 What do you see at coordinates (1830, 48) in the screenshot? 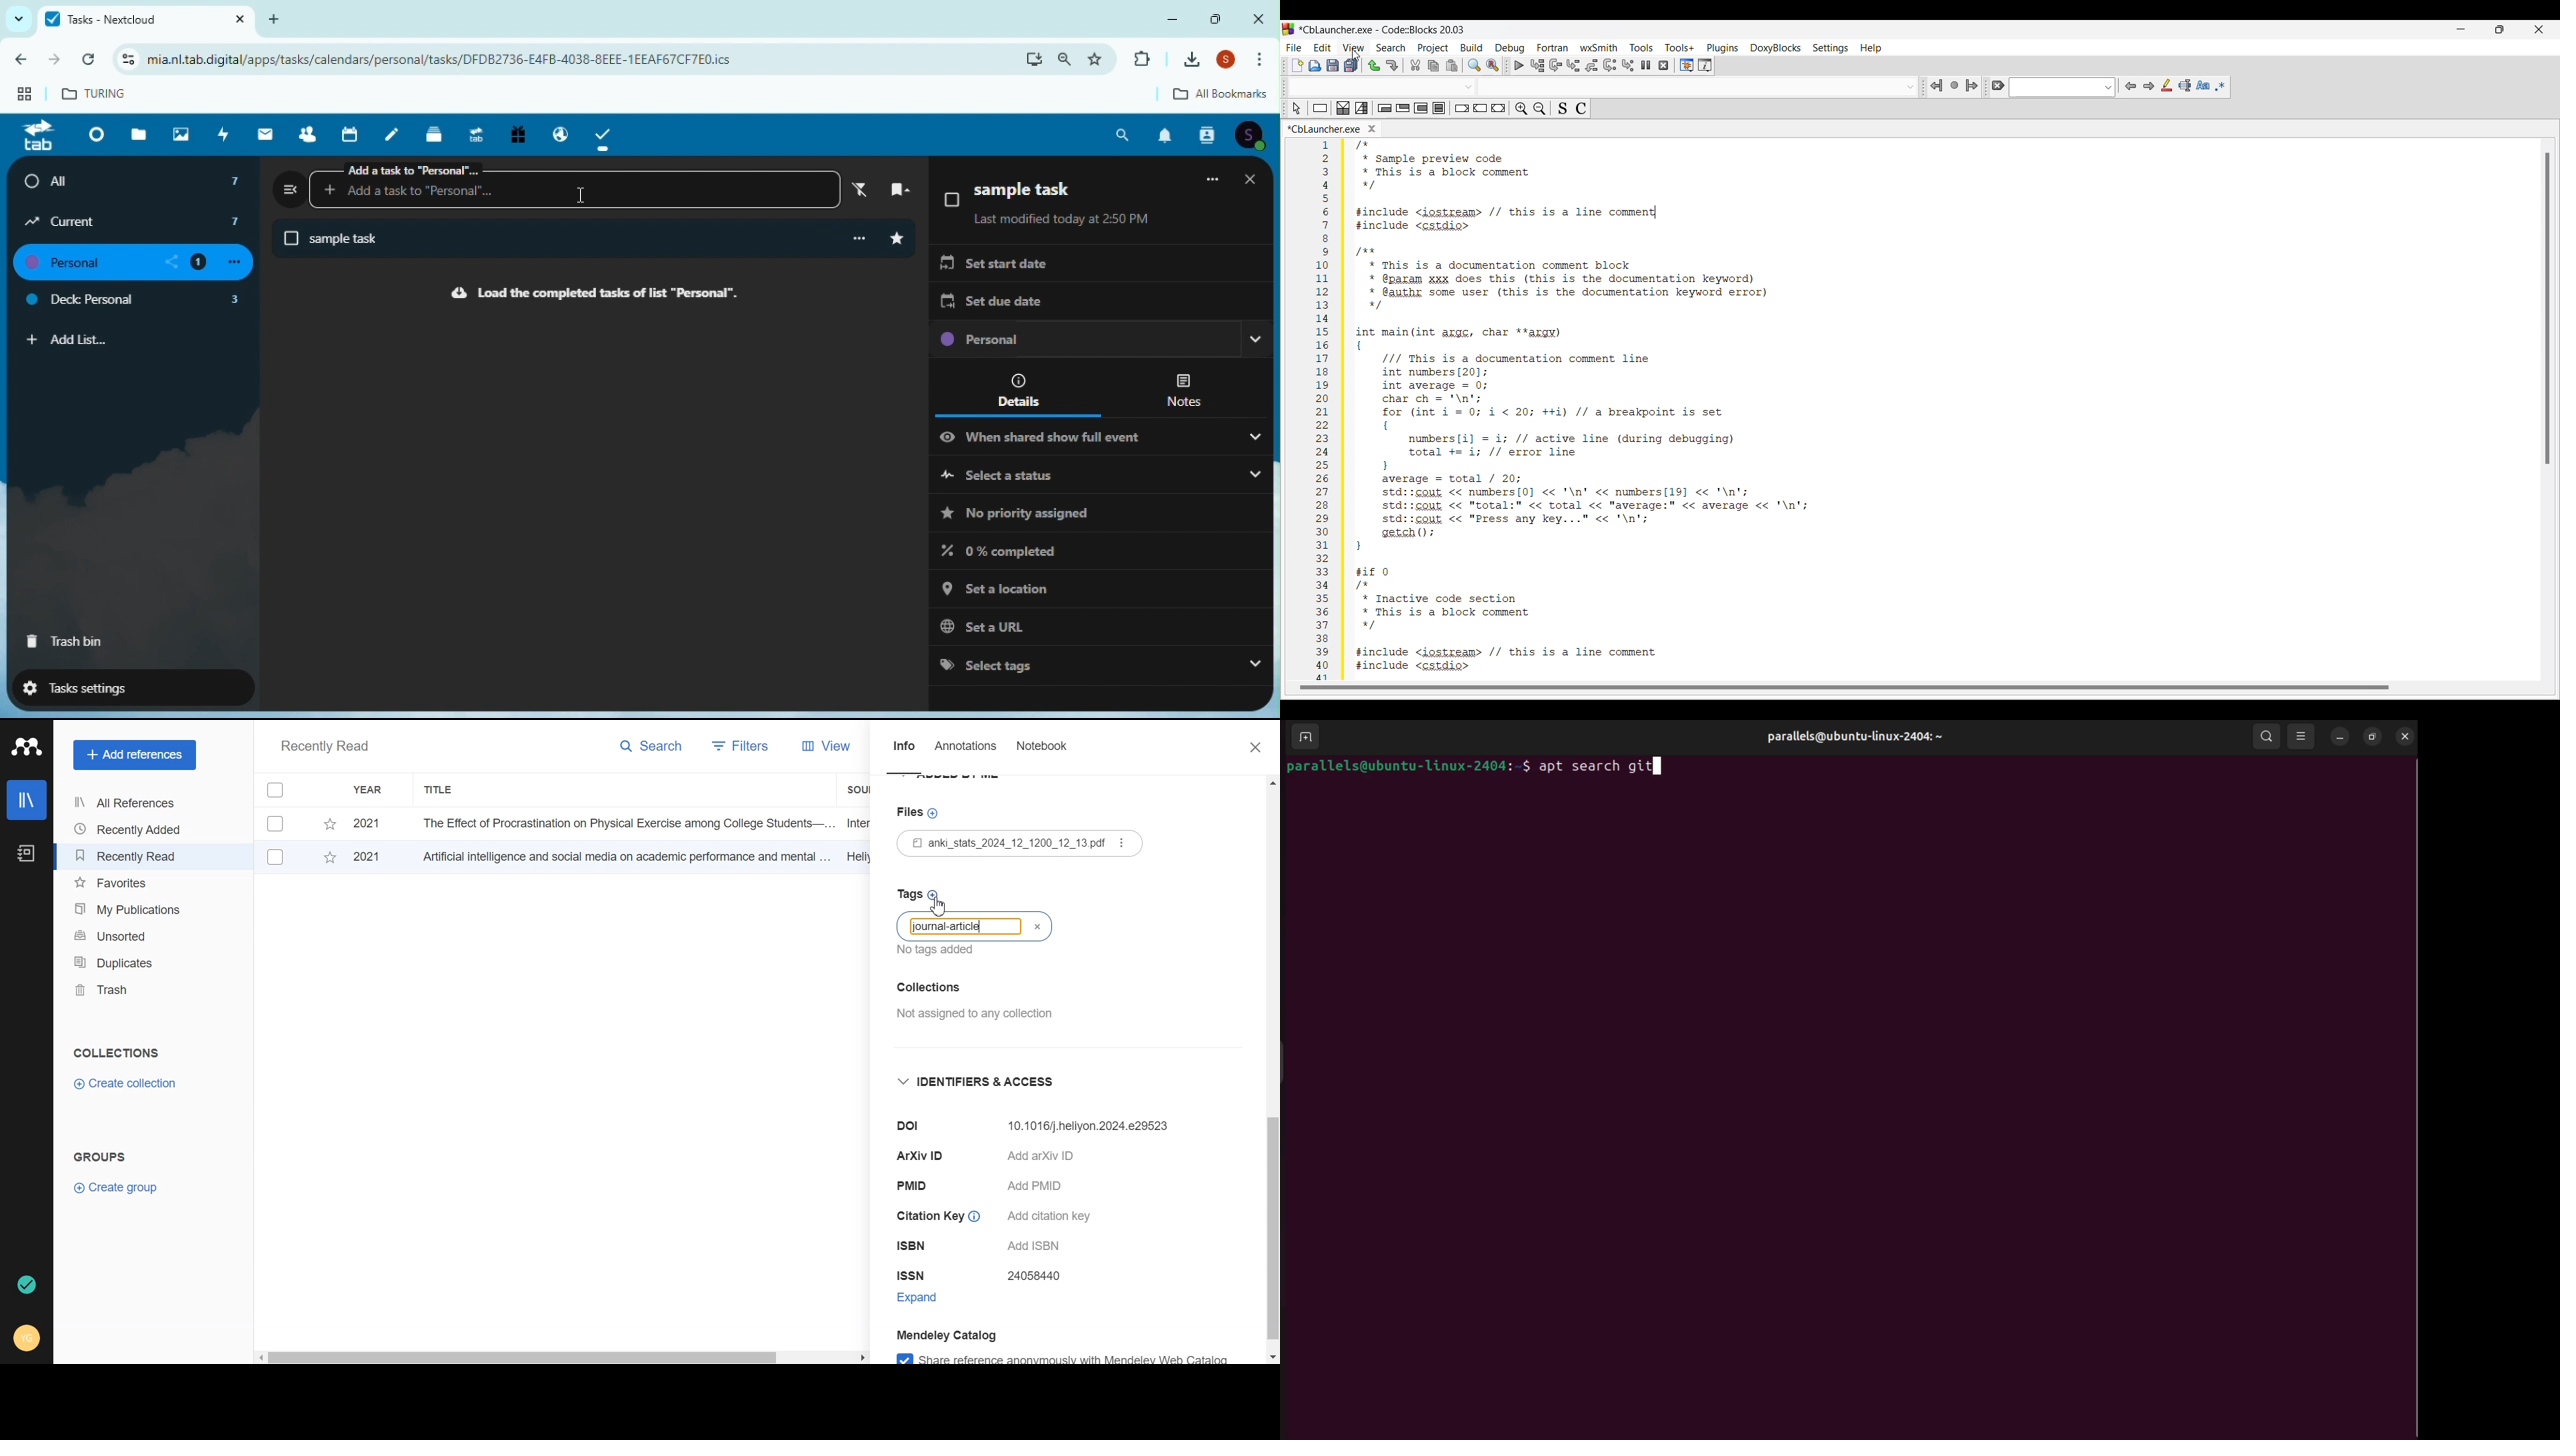
I see `Settings menu` at bounding box center [1830, 48].